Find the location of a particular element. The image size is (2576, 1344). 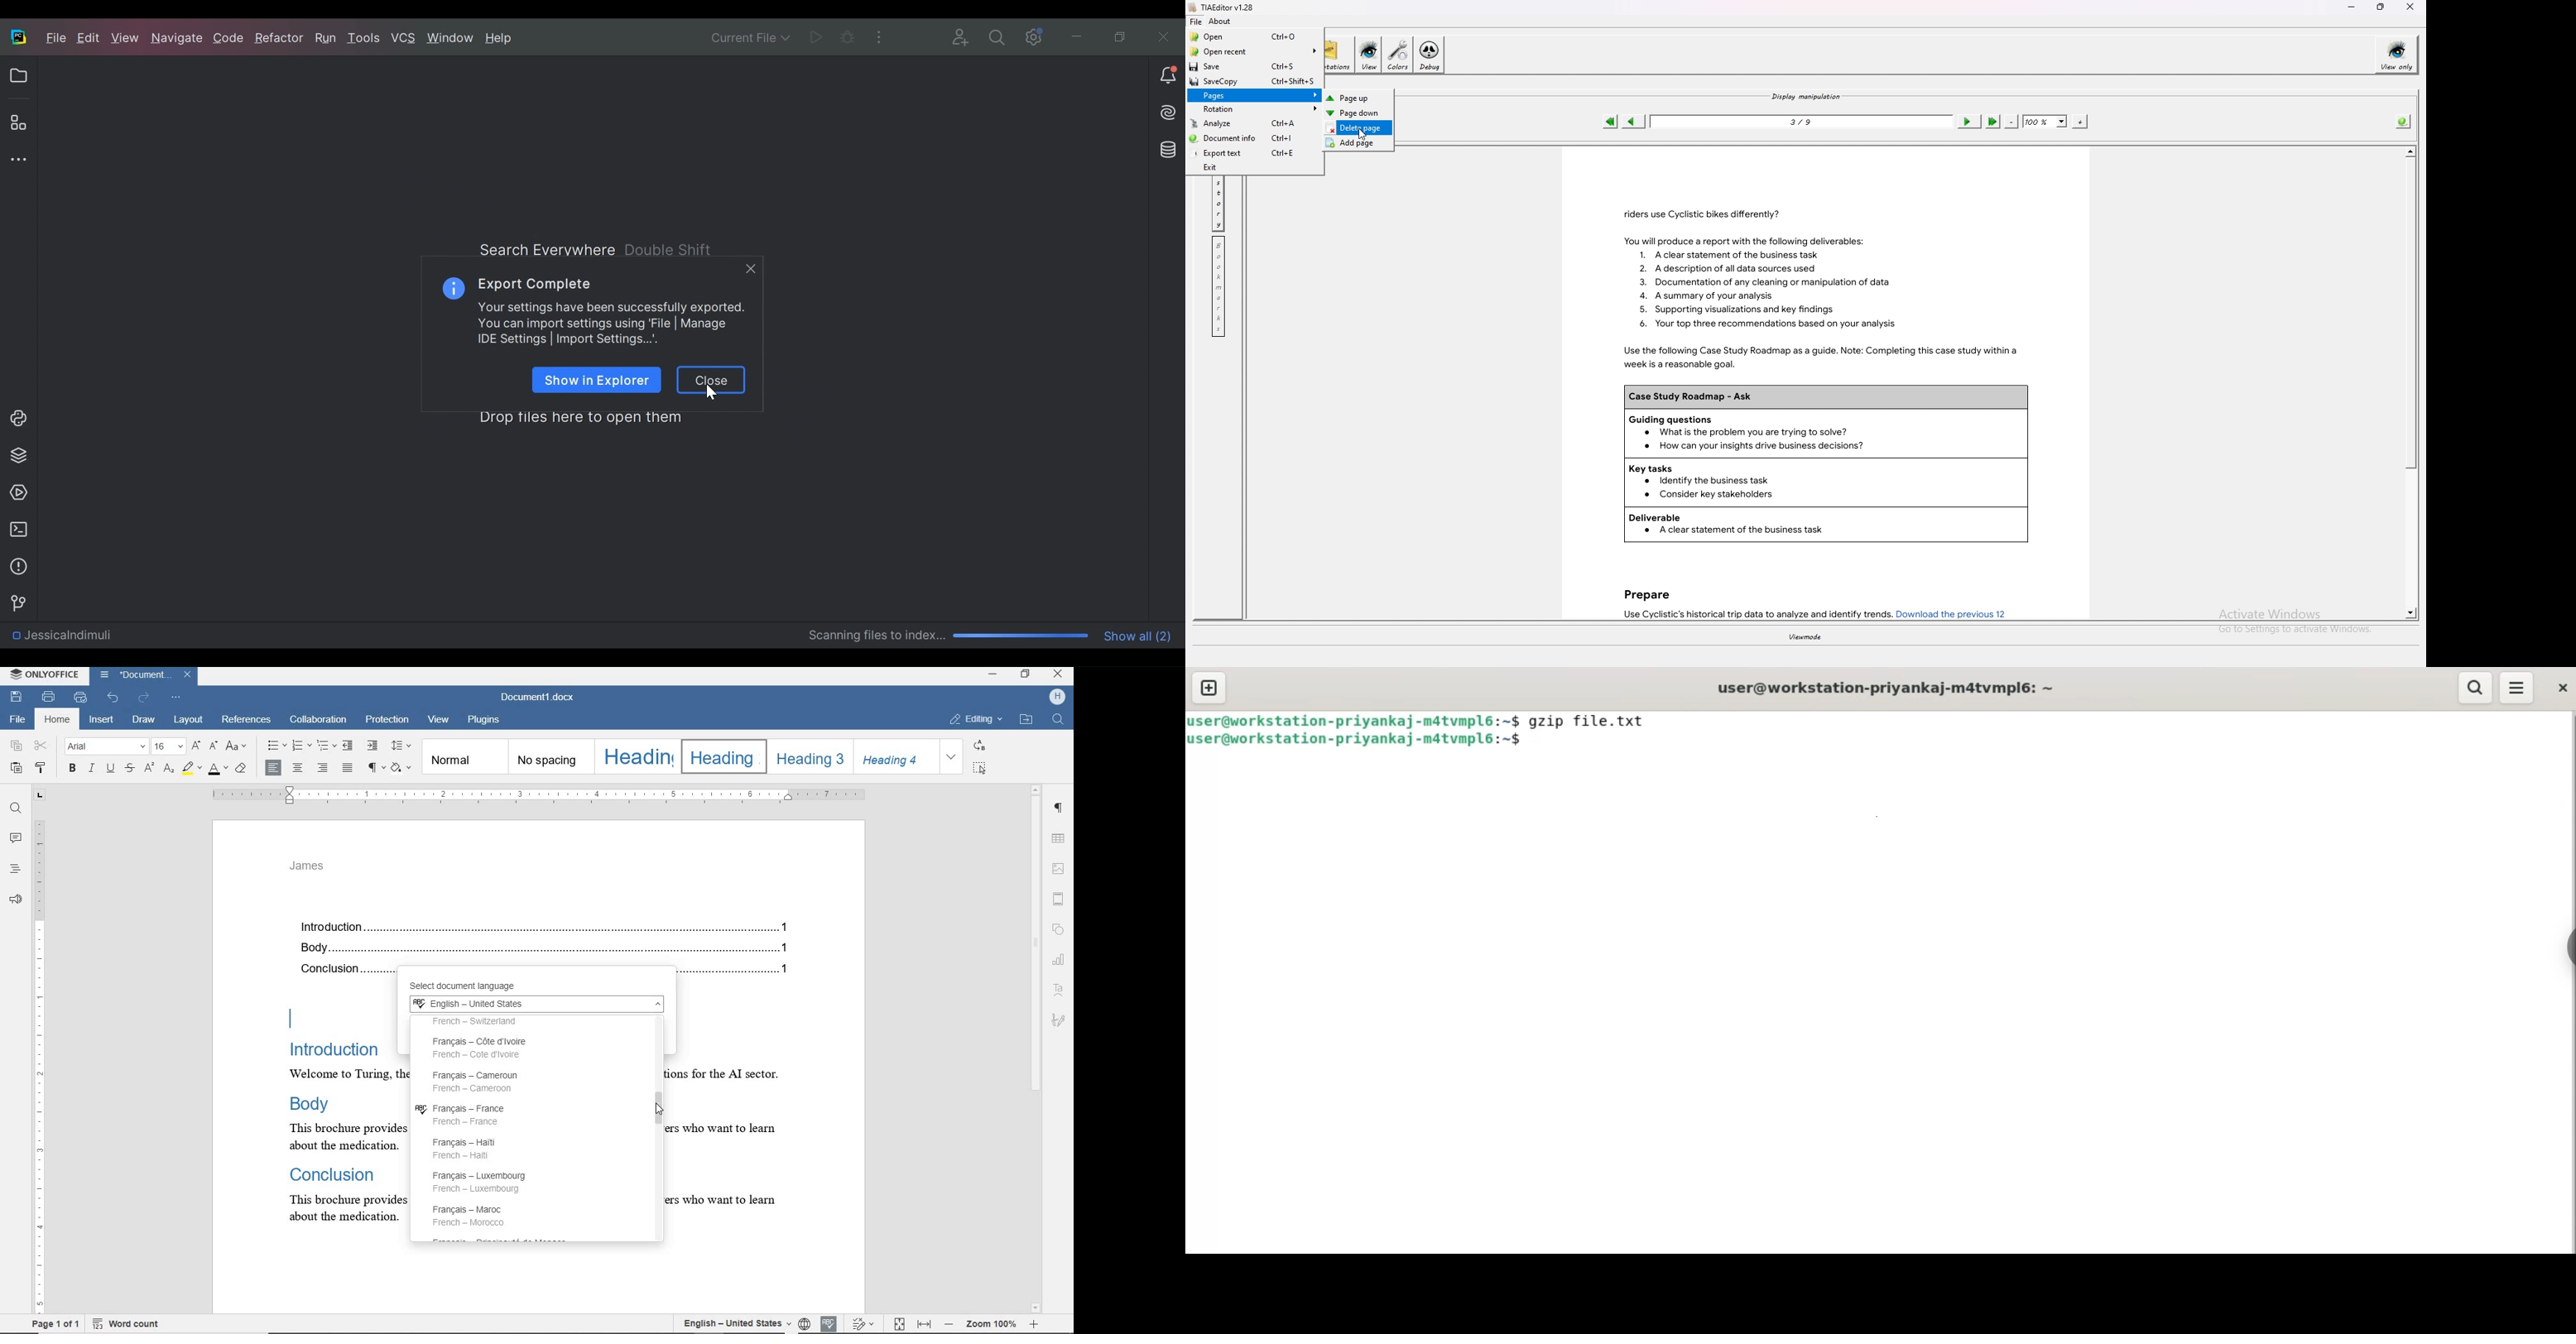

nonprinting characters is located at coordinates (375, 767).